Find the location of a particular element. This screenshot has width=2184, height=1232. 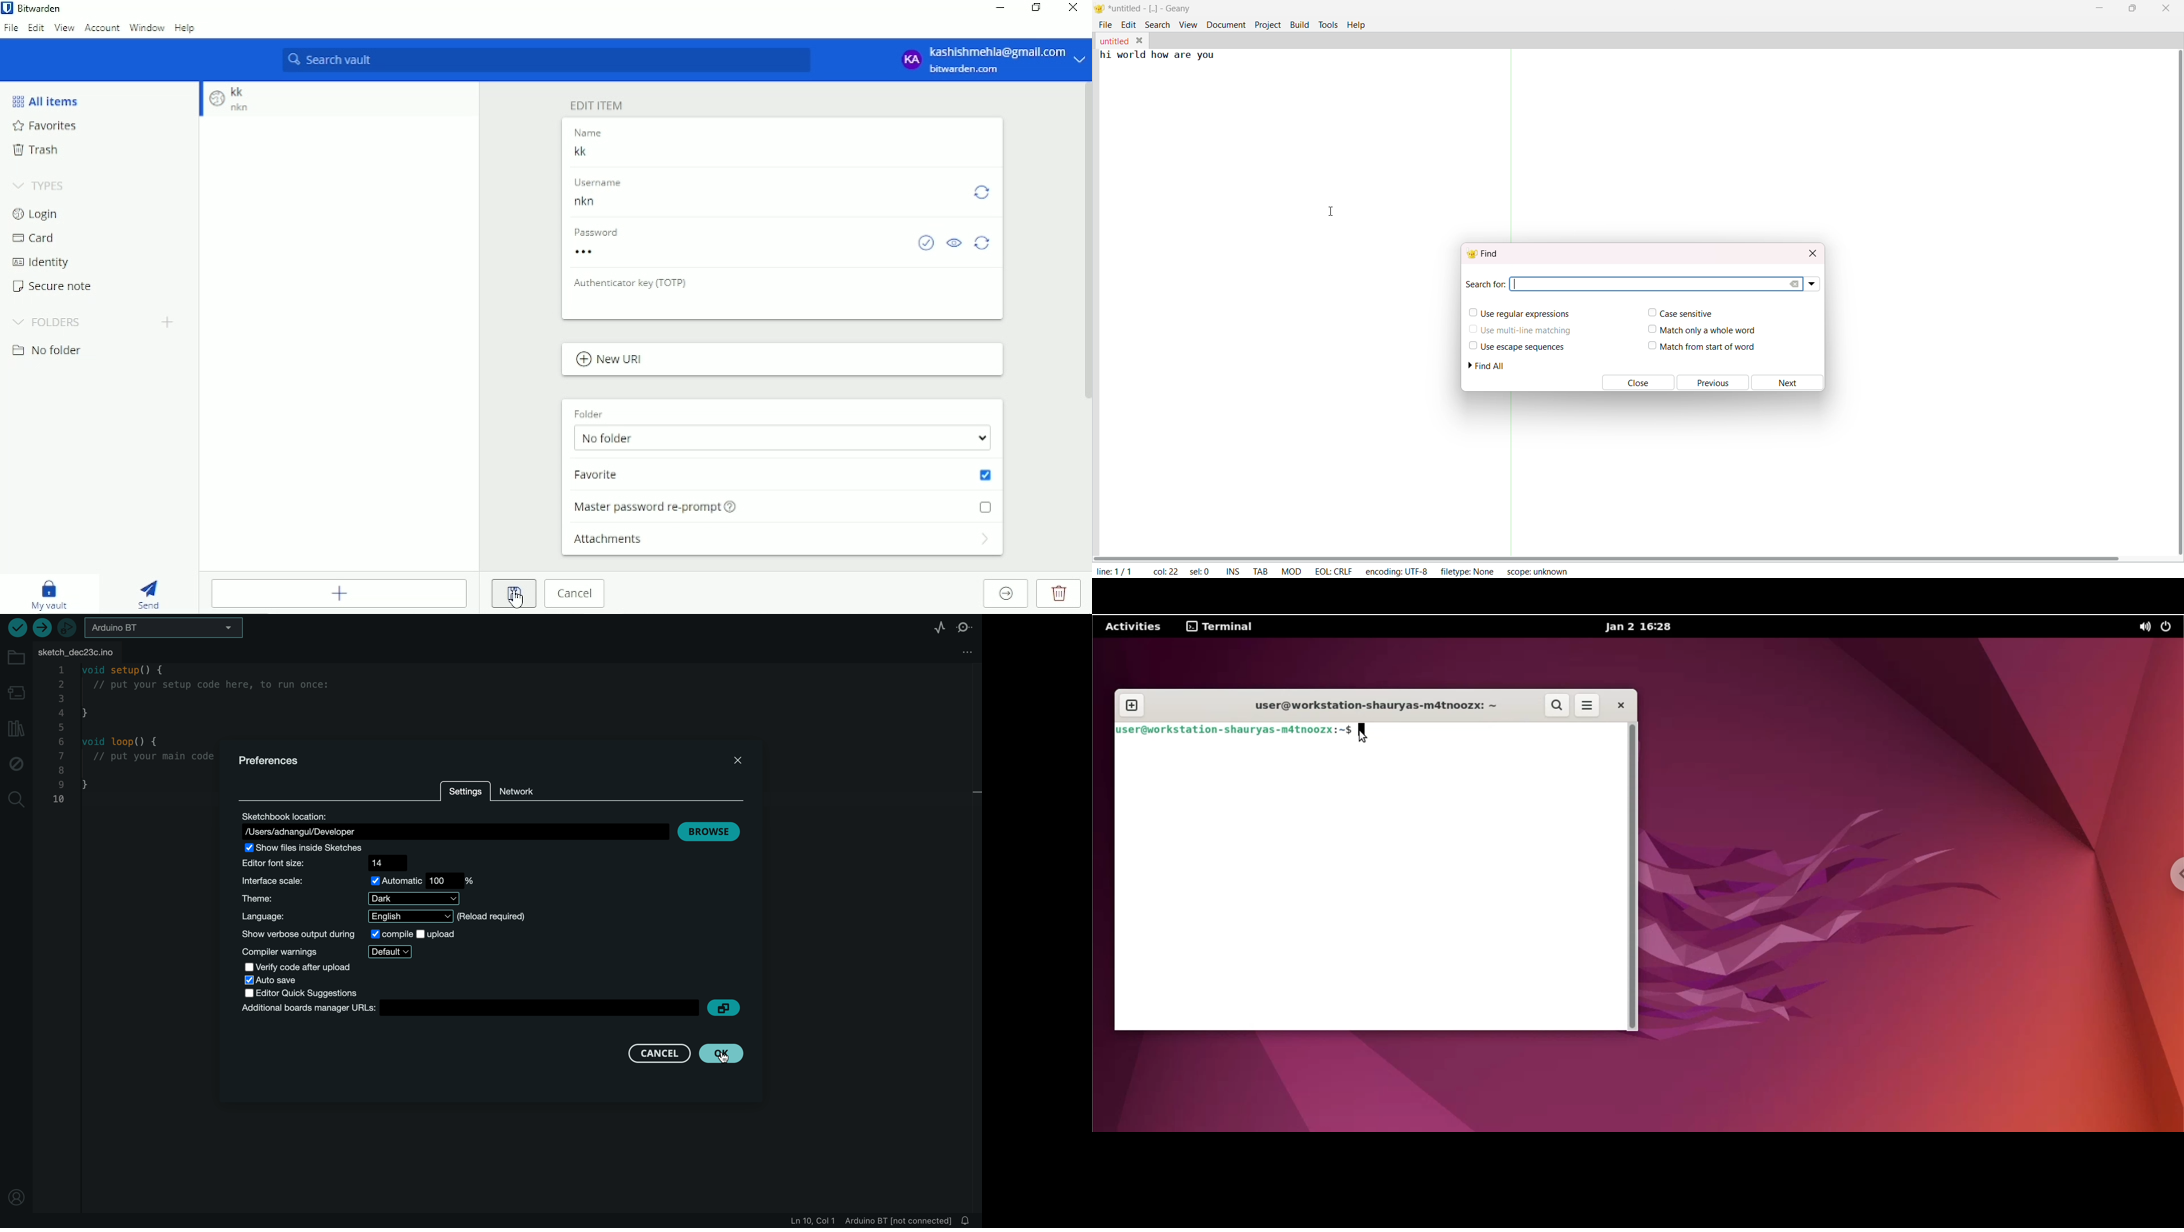

cursor is located at coordinates (1364, 735).